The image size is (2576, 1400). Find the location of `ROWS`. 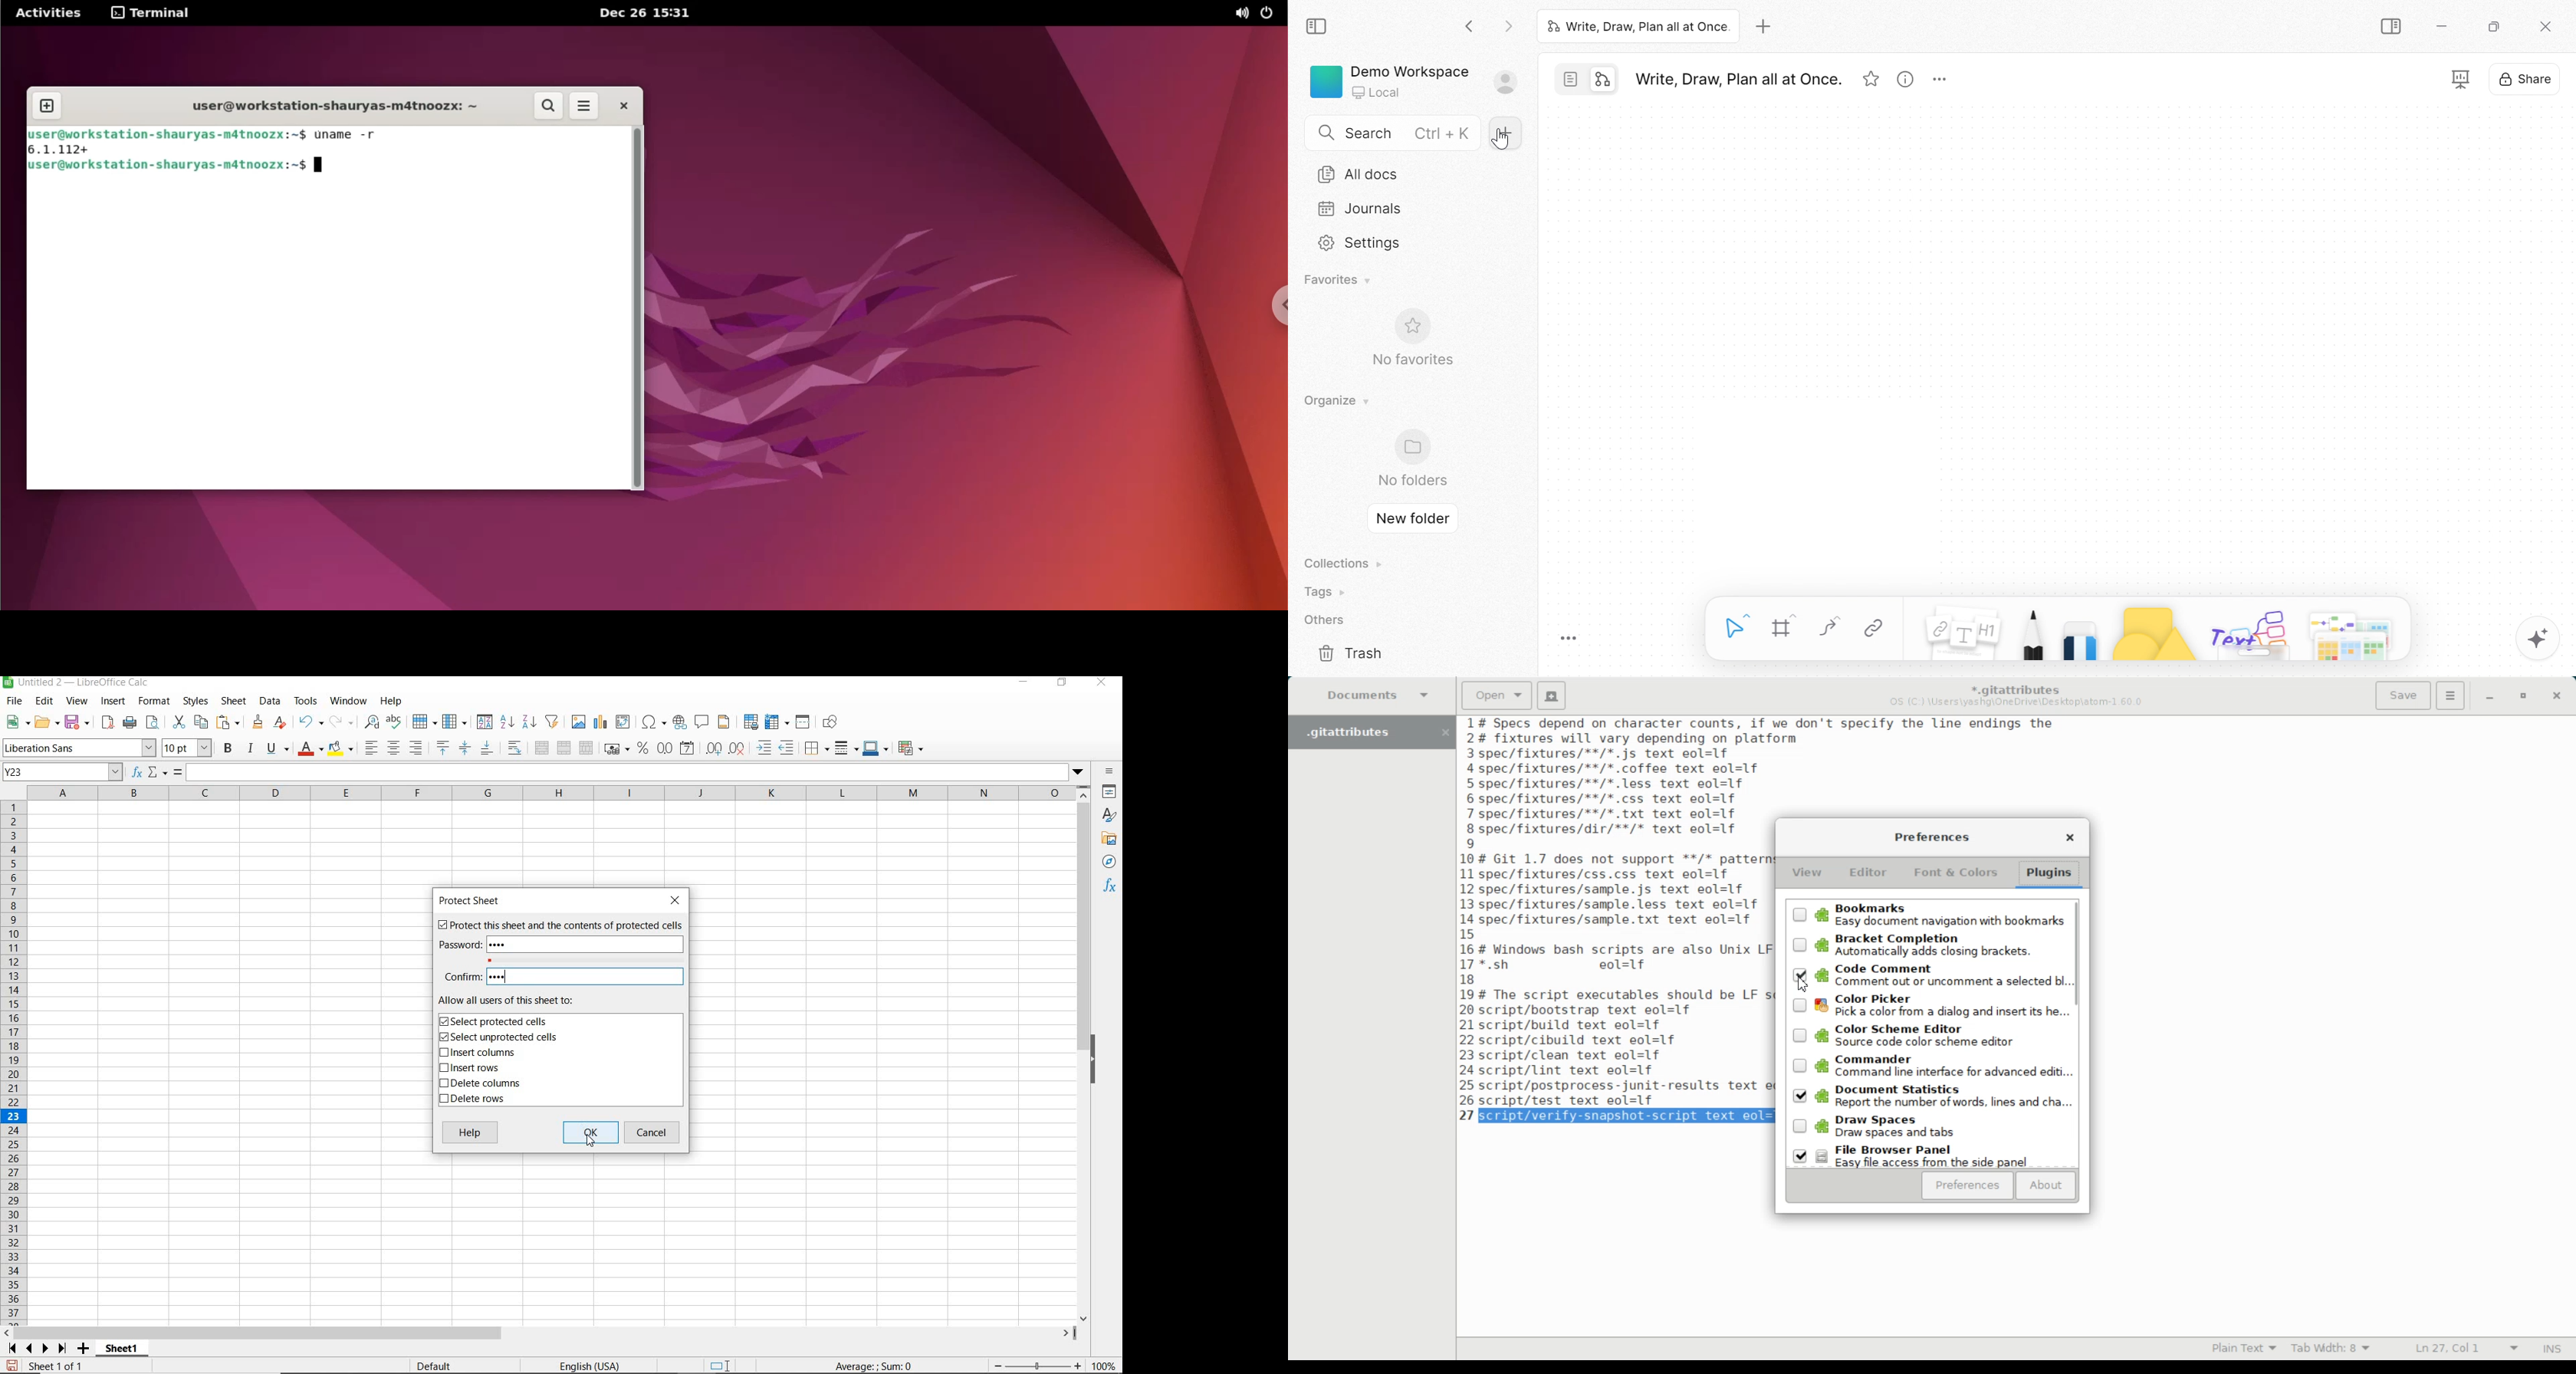

ROWS is located at coordinates (15, 1061).